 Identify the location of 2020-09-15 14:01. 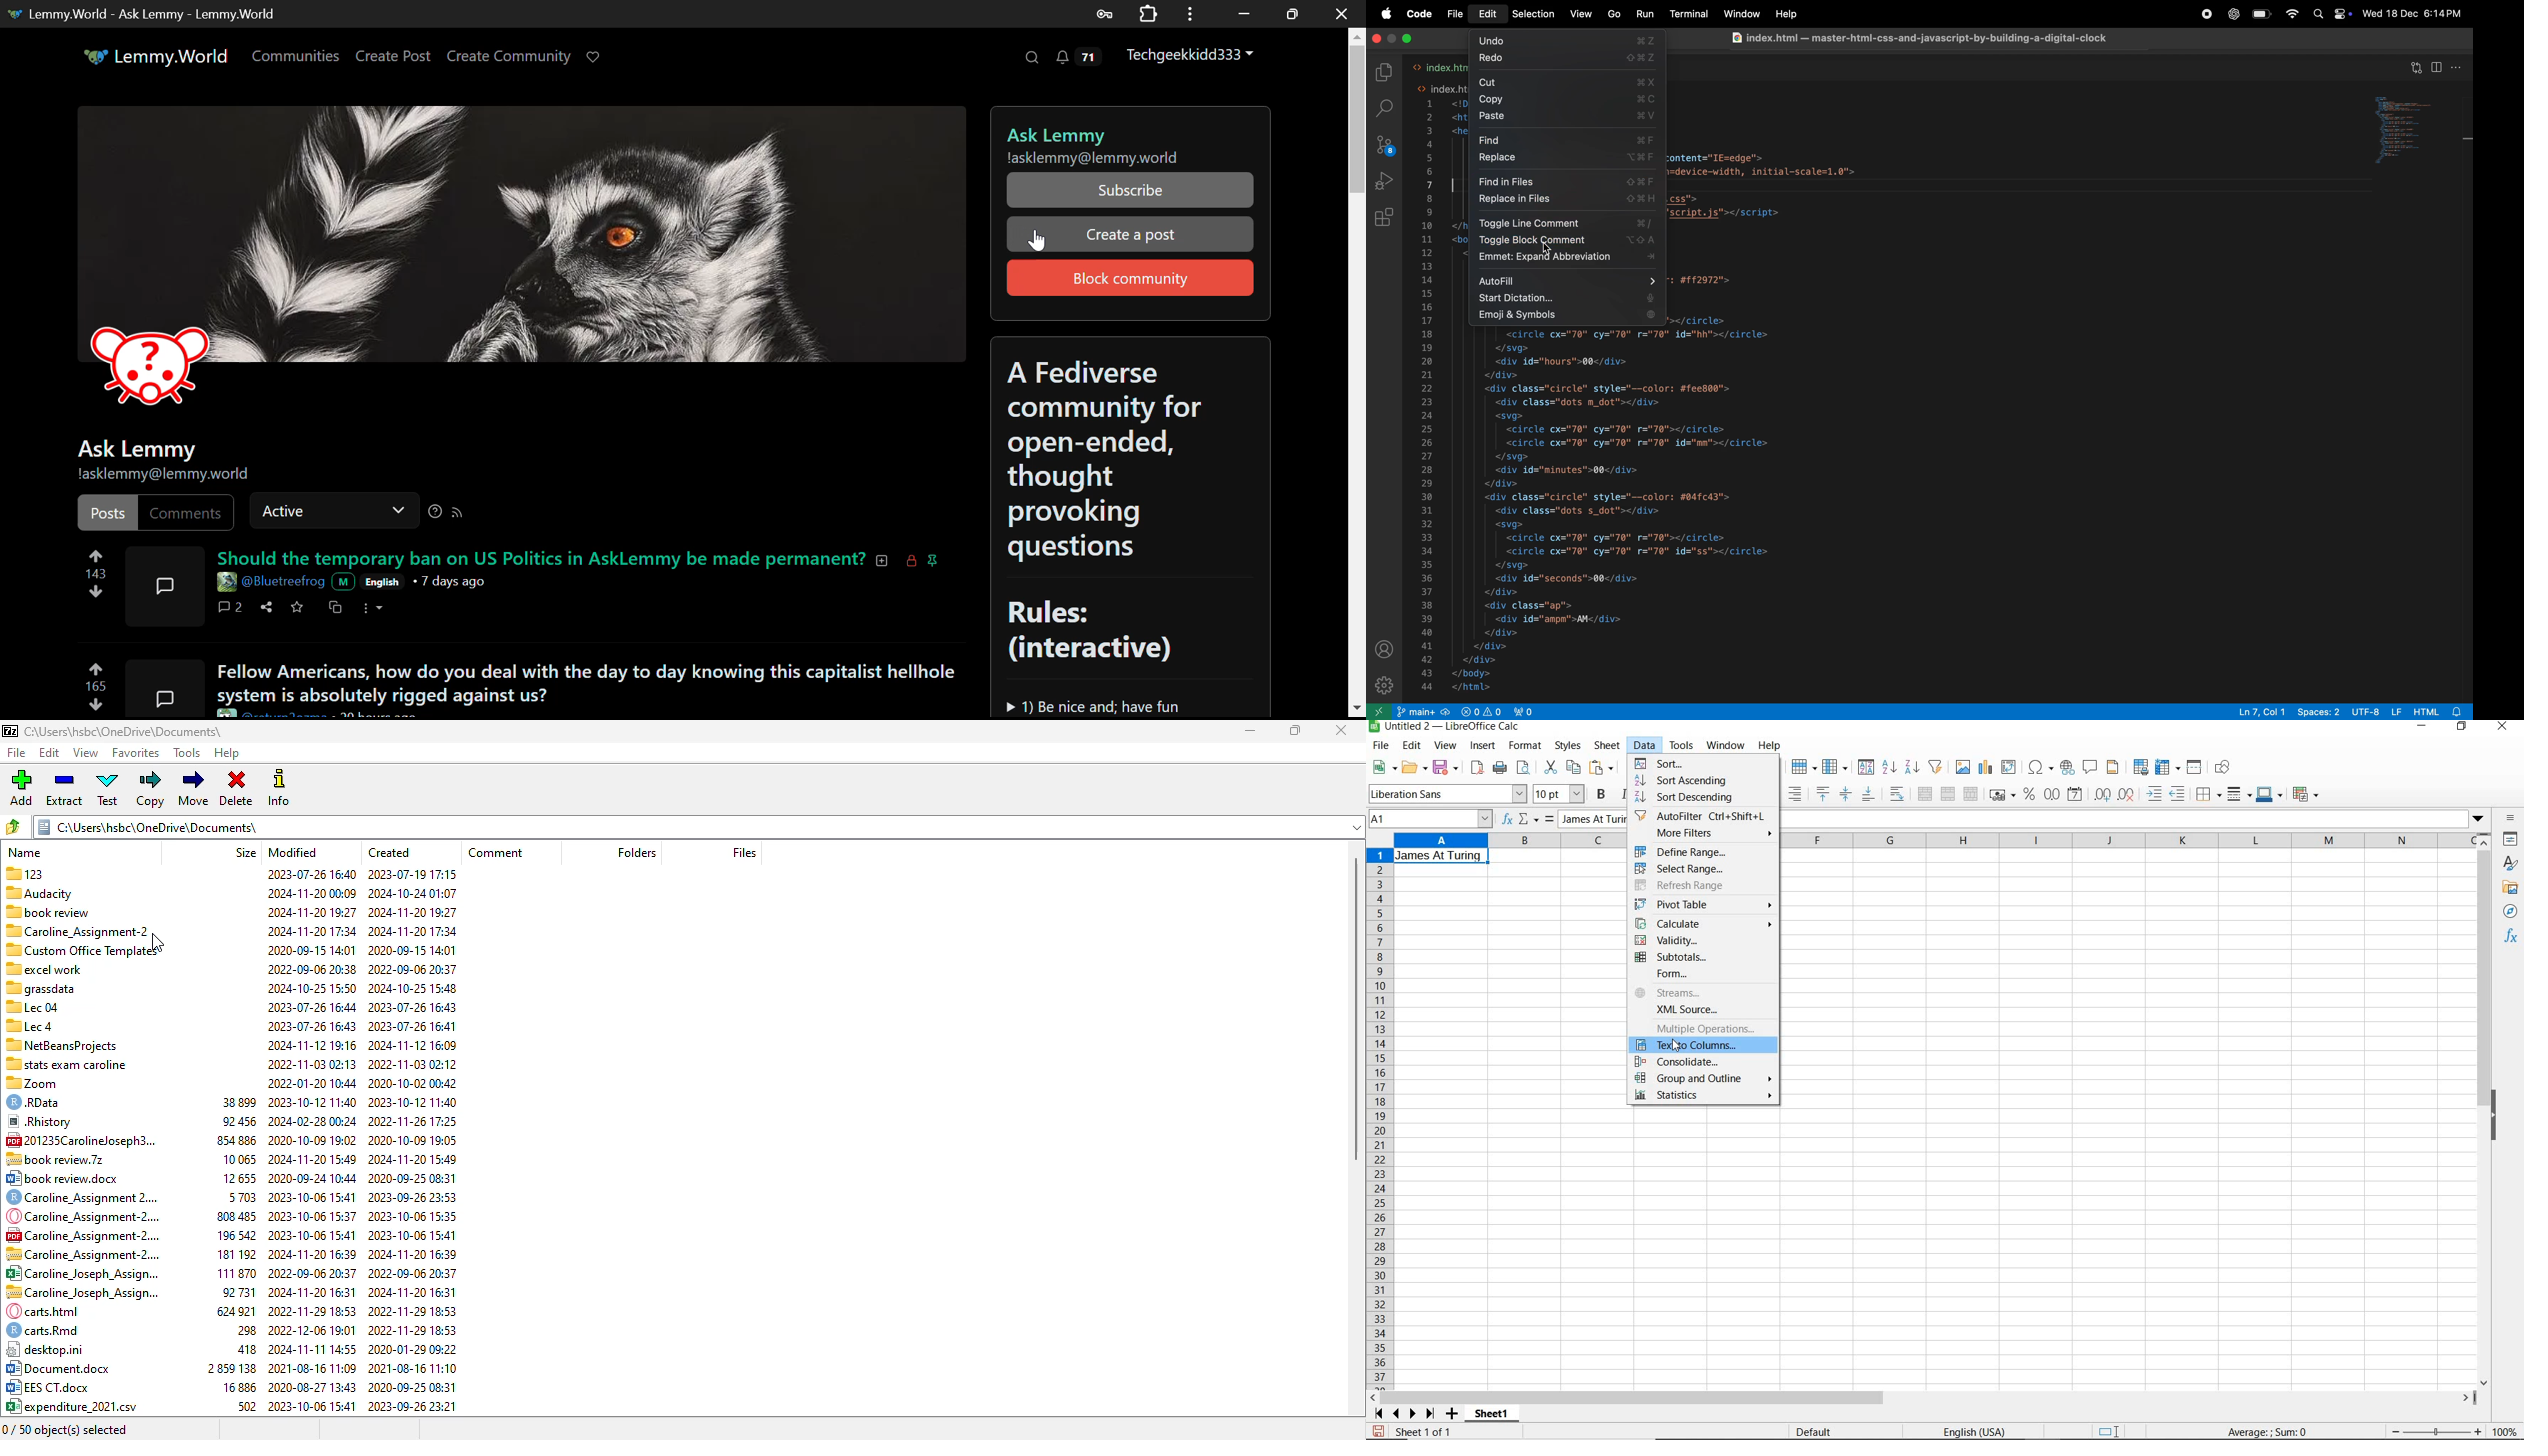
(415, 951).